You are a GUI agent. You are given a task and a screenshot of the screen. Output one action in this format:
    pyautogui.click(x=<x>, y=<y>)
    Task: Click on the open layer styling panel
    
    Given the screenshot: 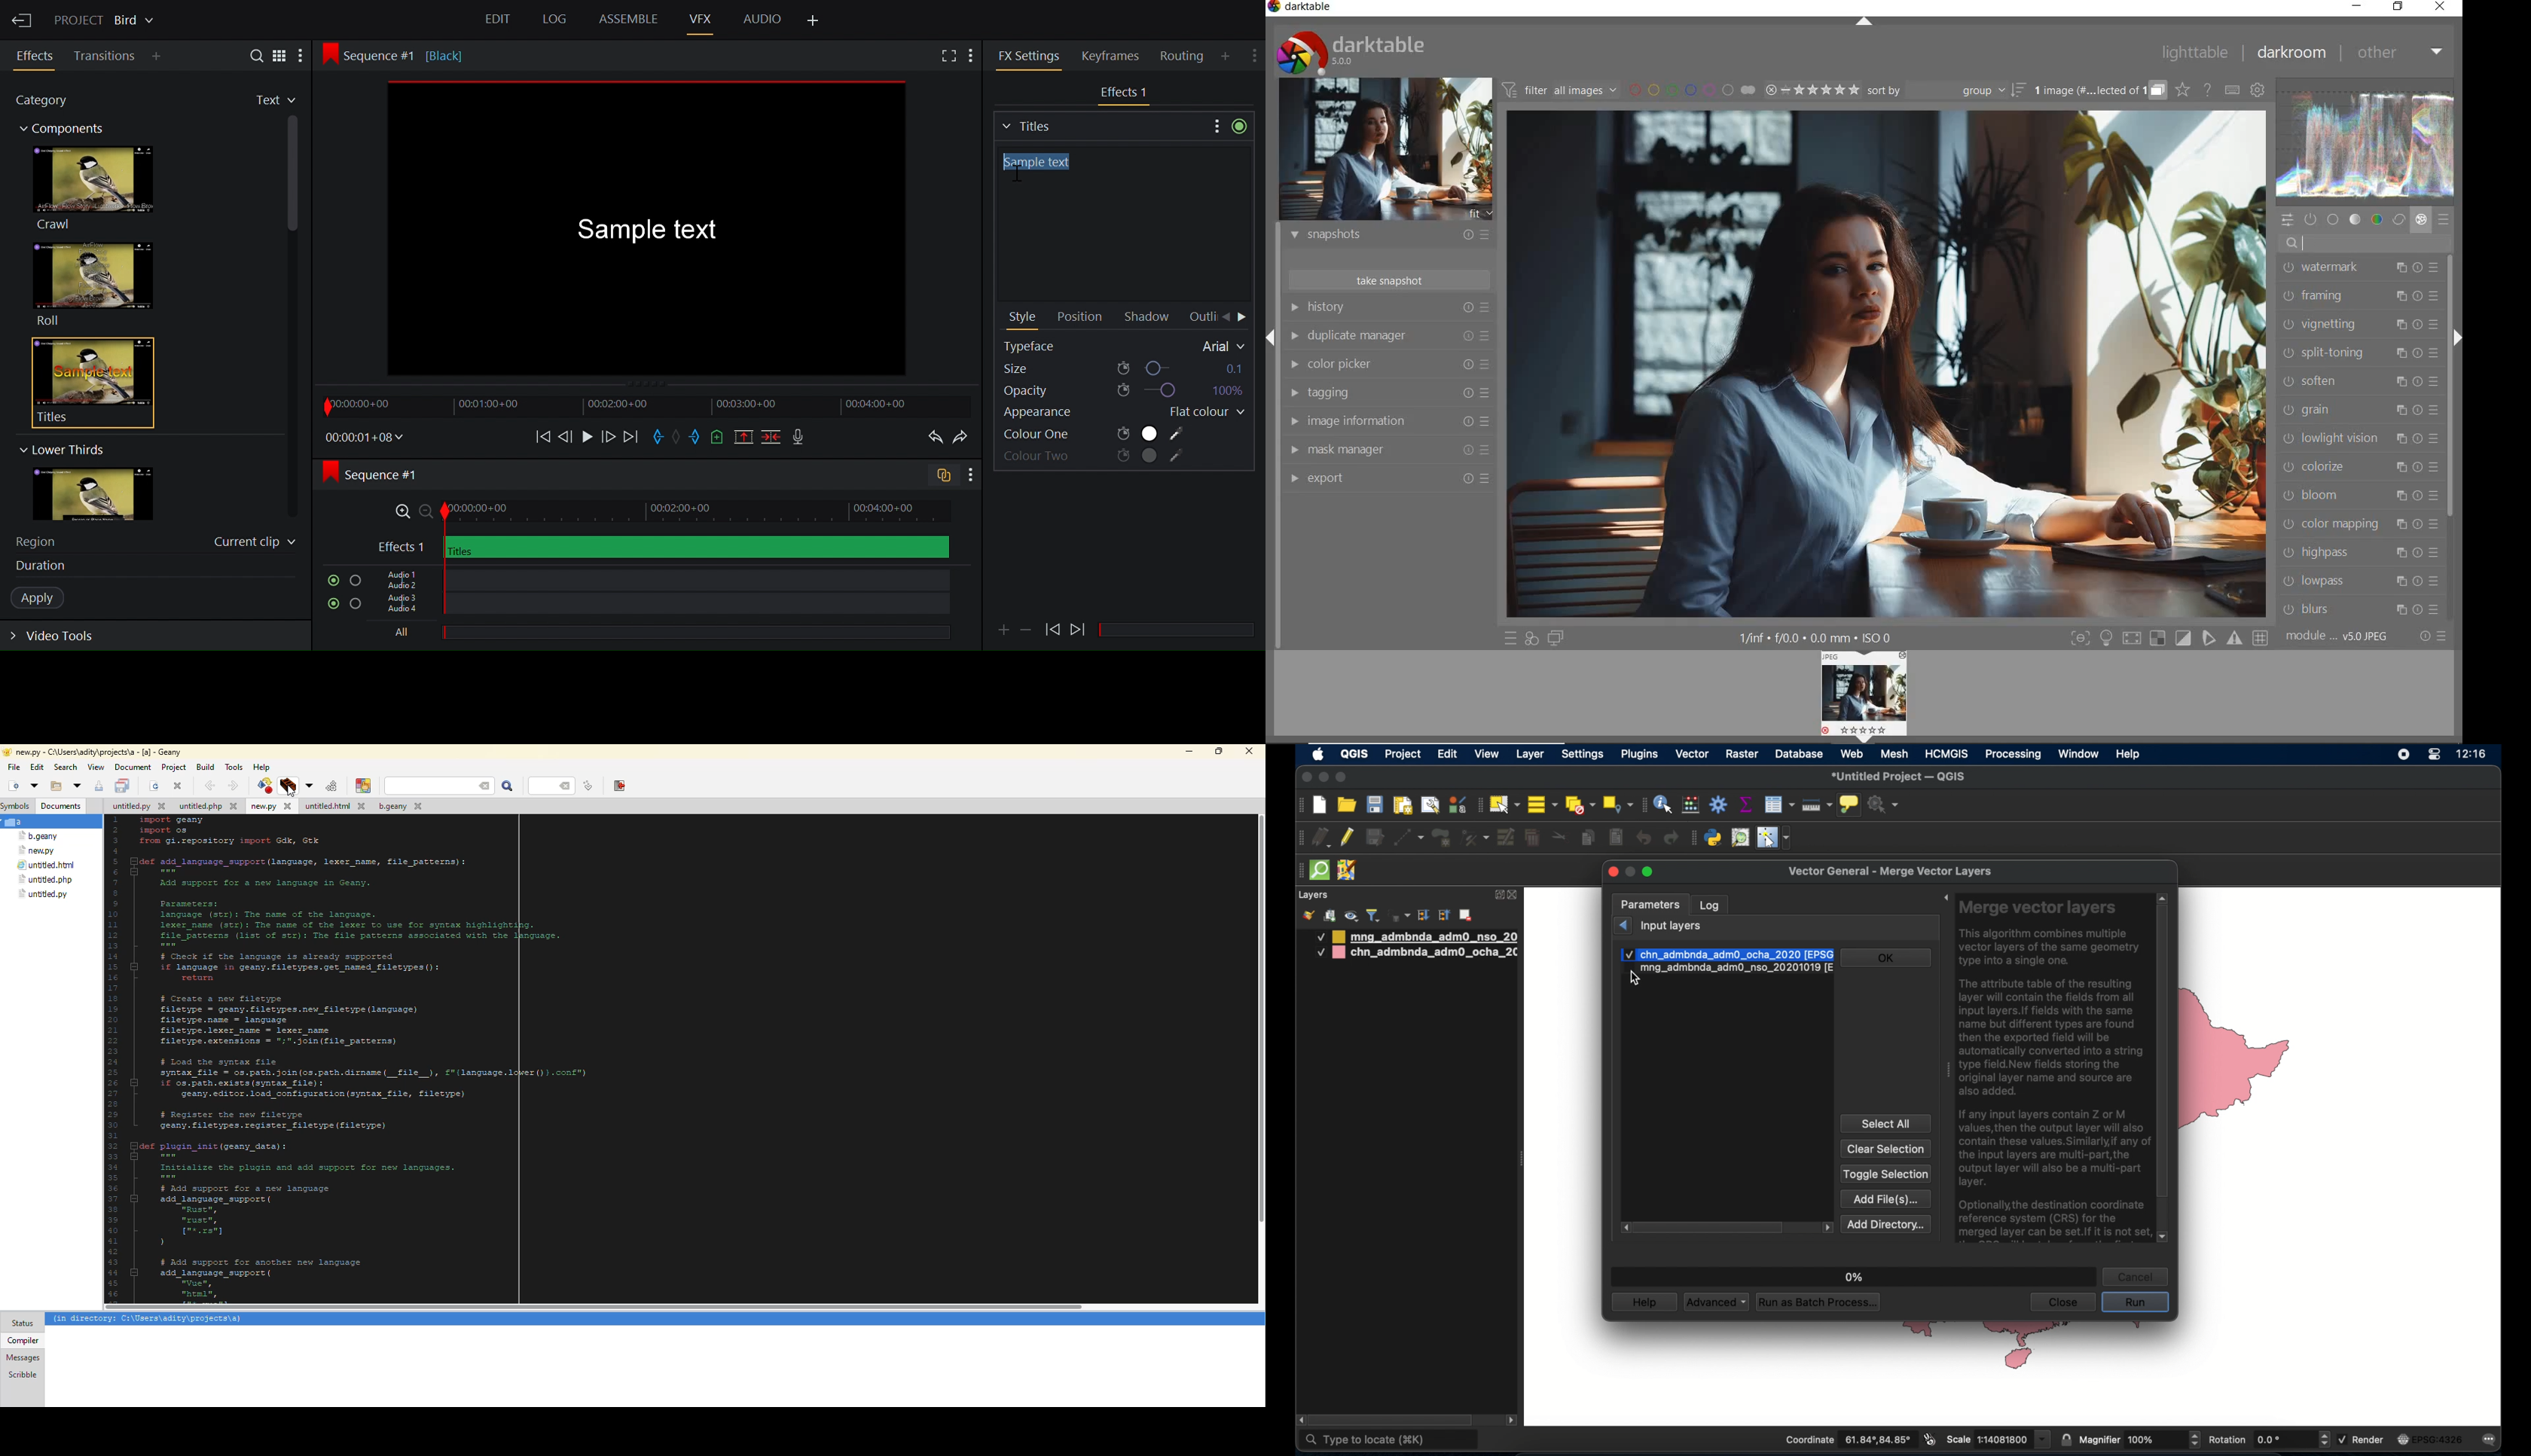 What is the action you would take?
    pyautogui.click(x=1308, y=916)
    